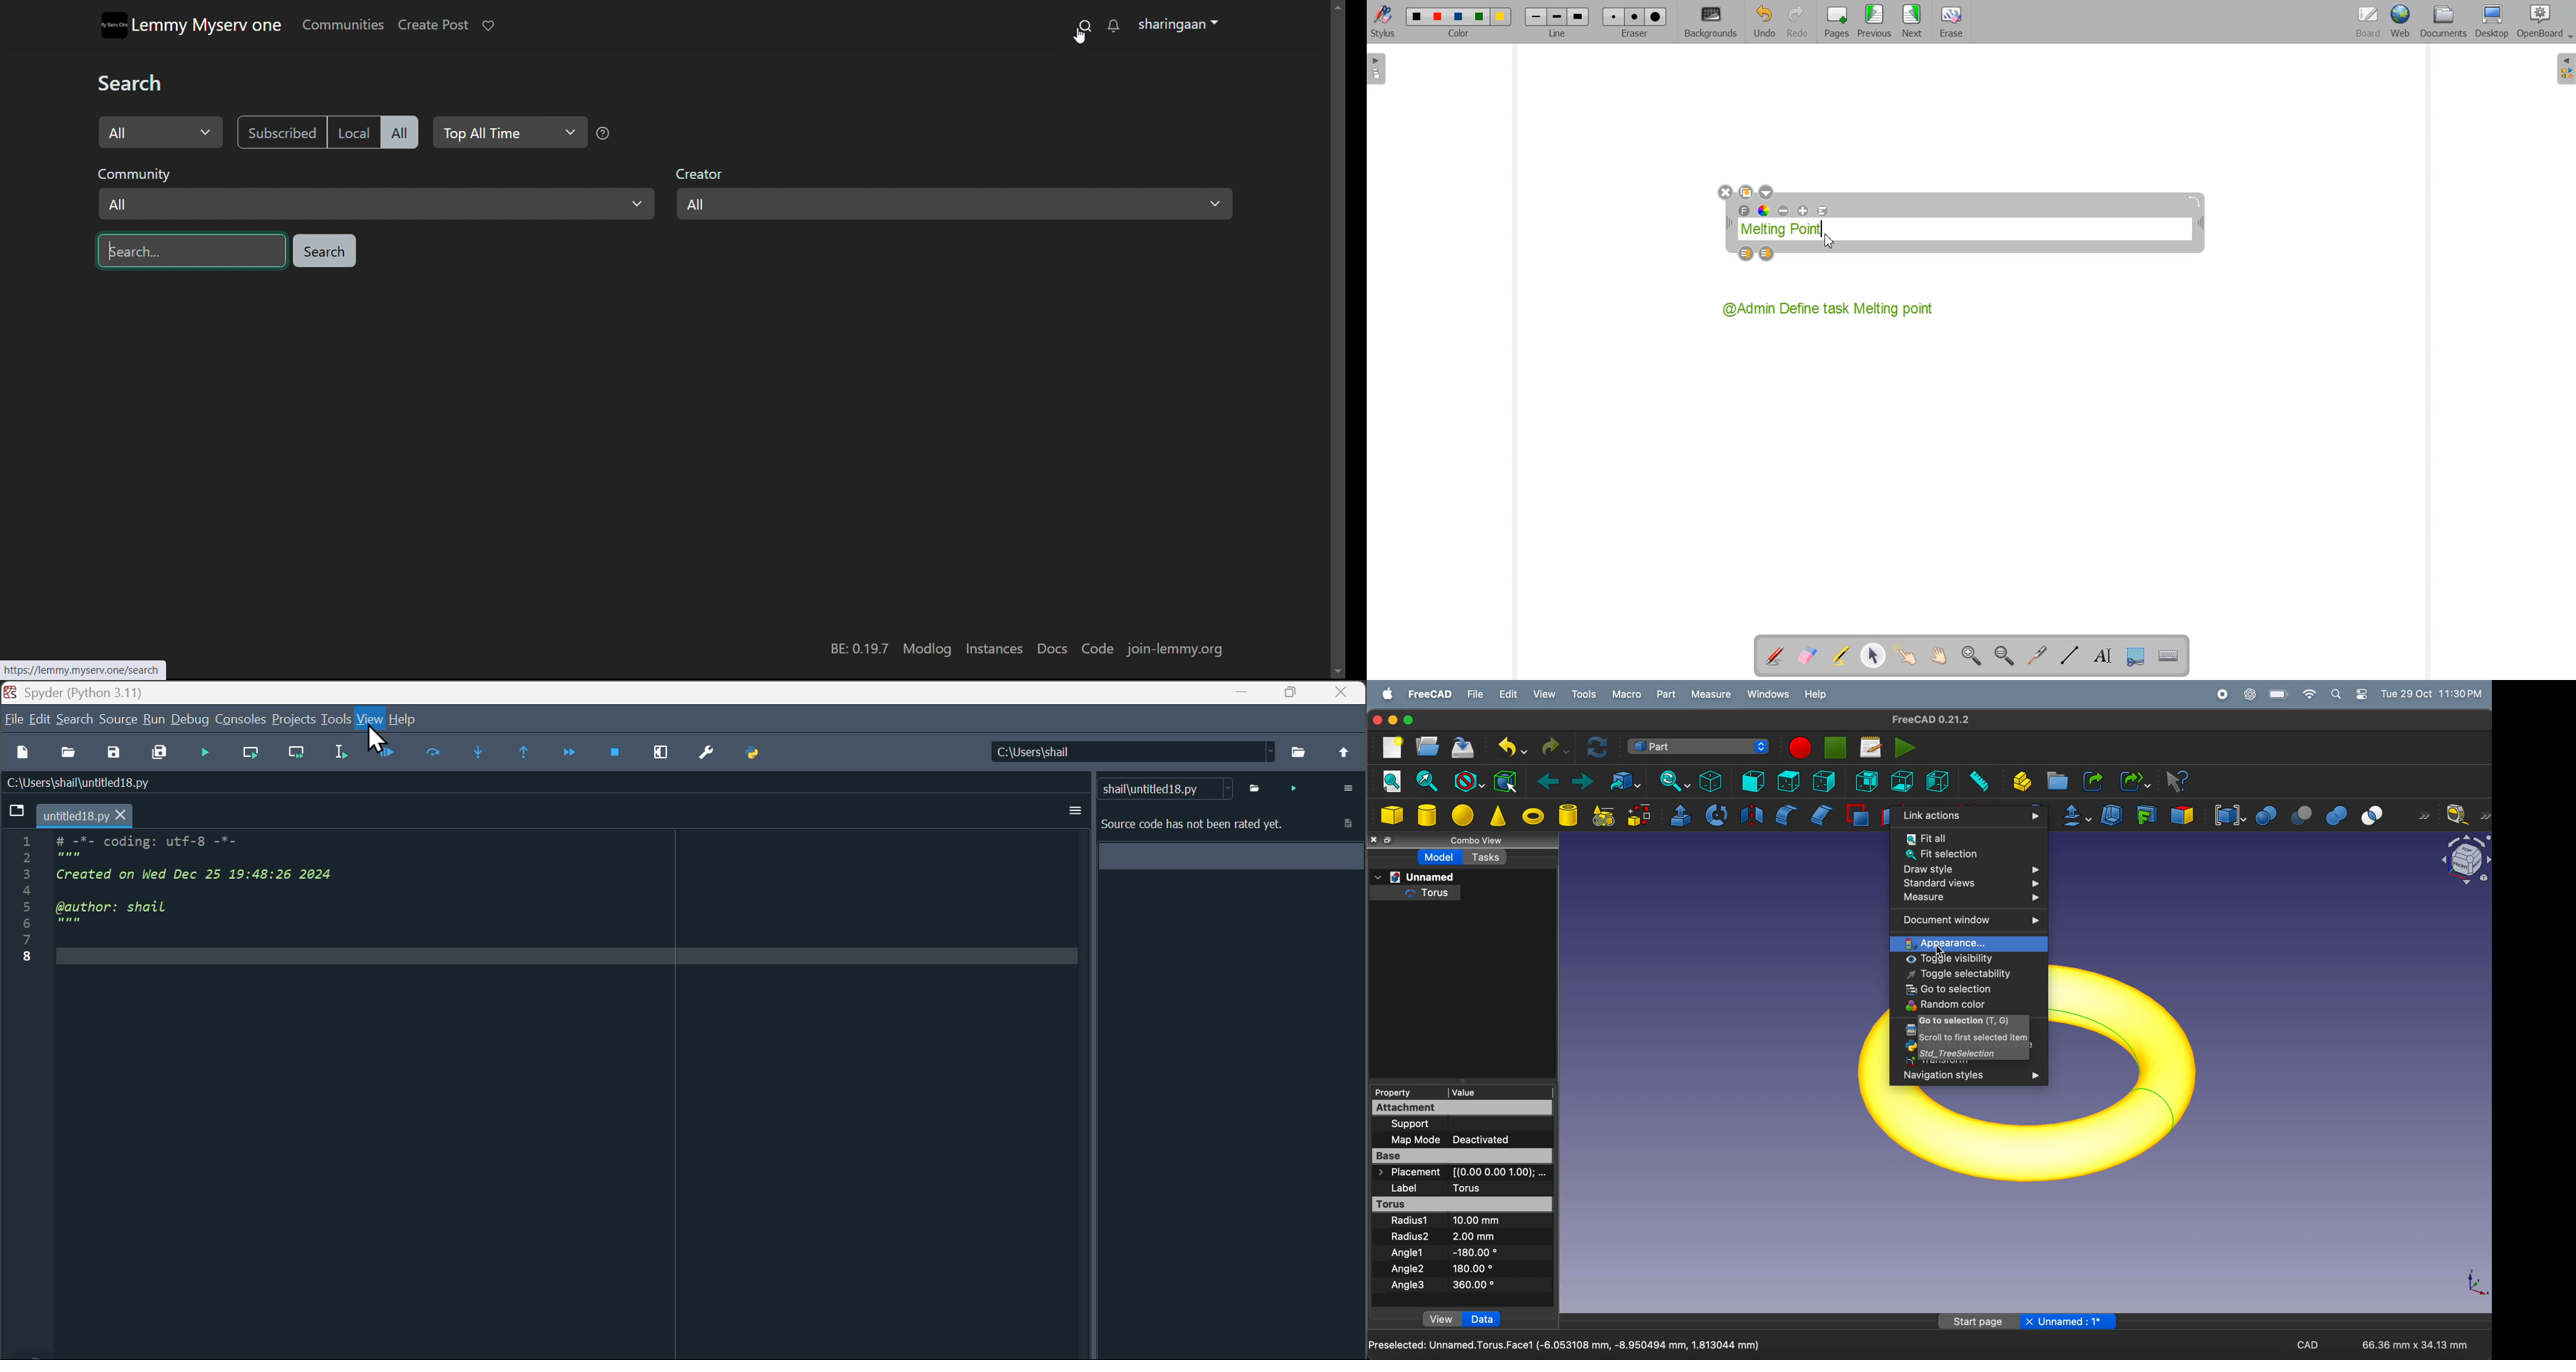 The height and width of the screenshot is (1372, 2576). Describe the element at coordinates (352, 131) in the screenshot. I see `local` at that location.